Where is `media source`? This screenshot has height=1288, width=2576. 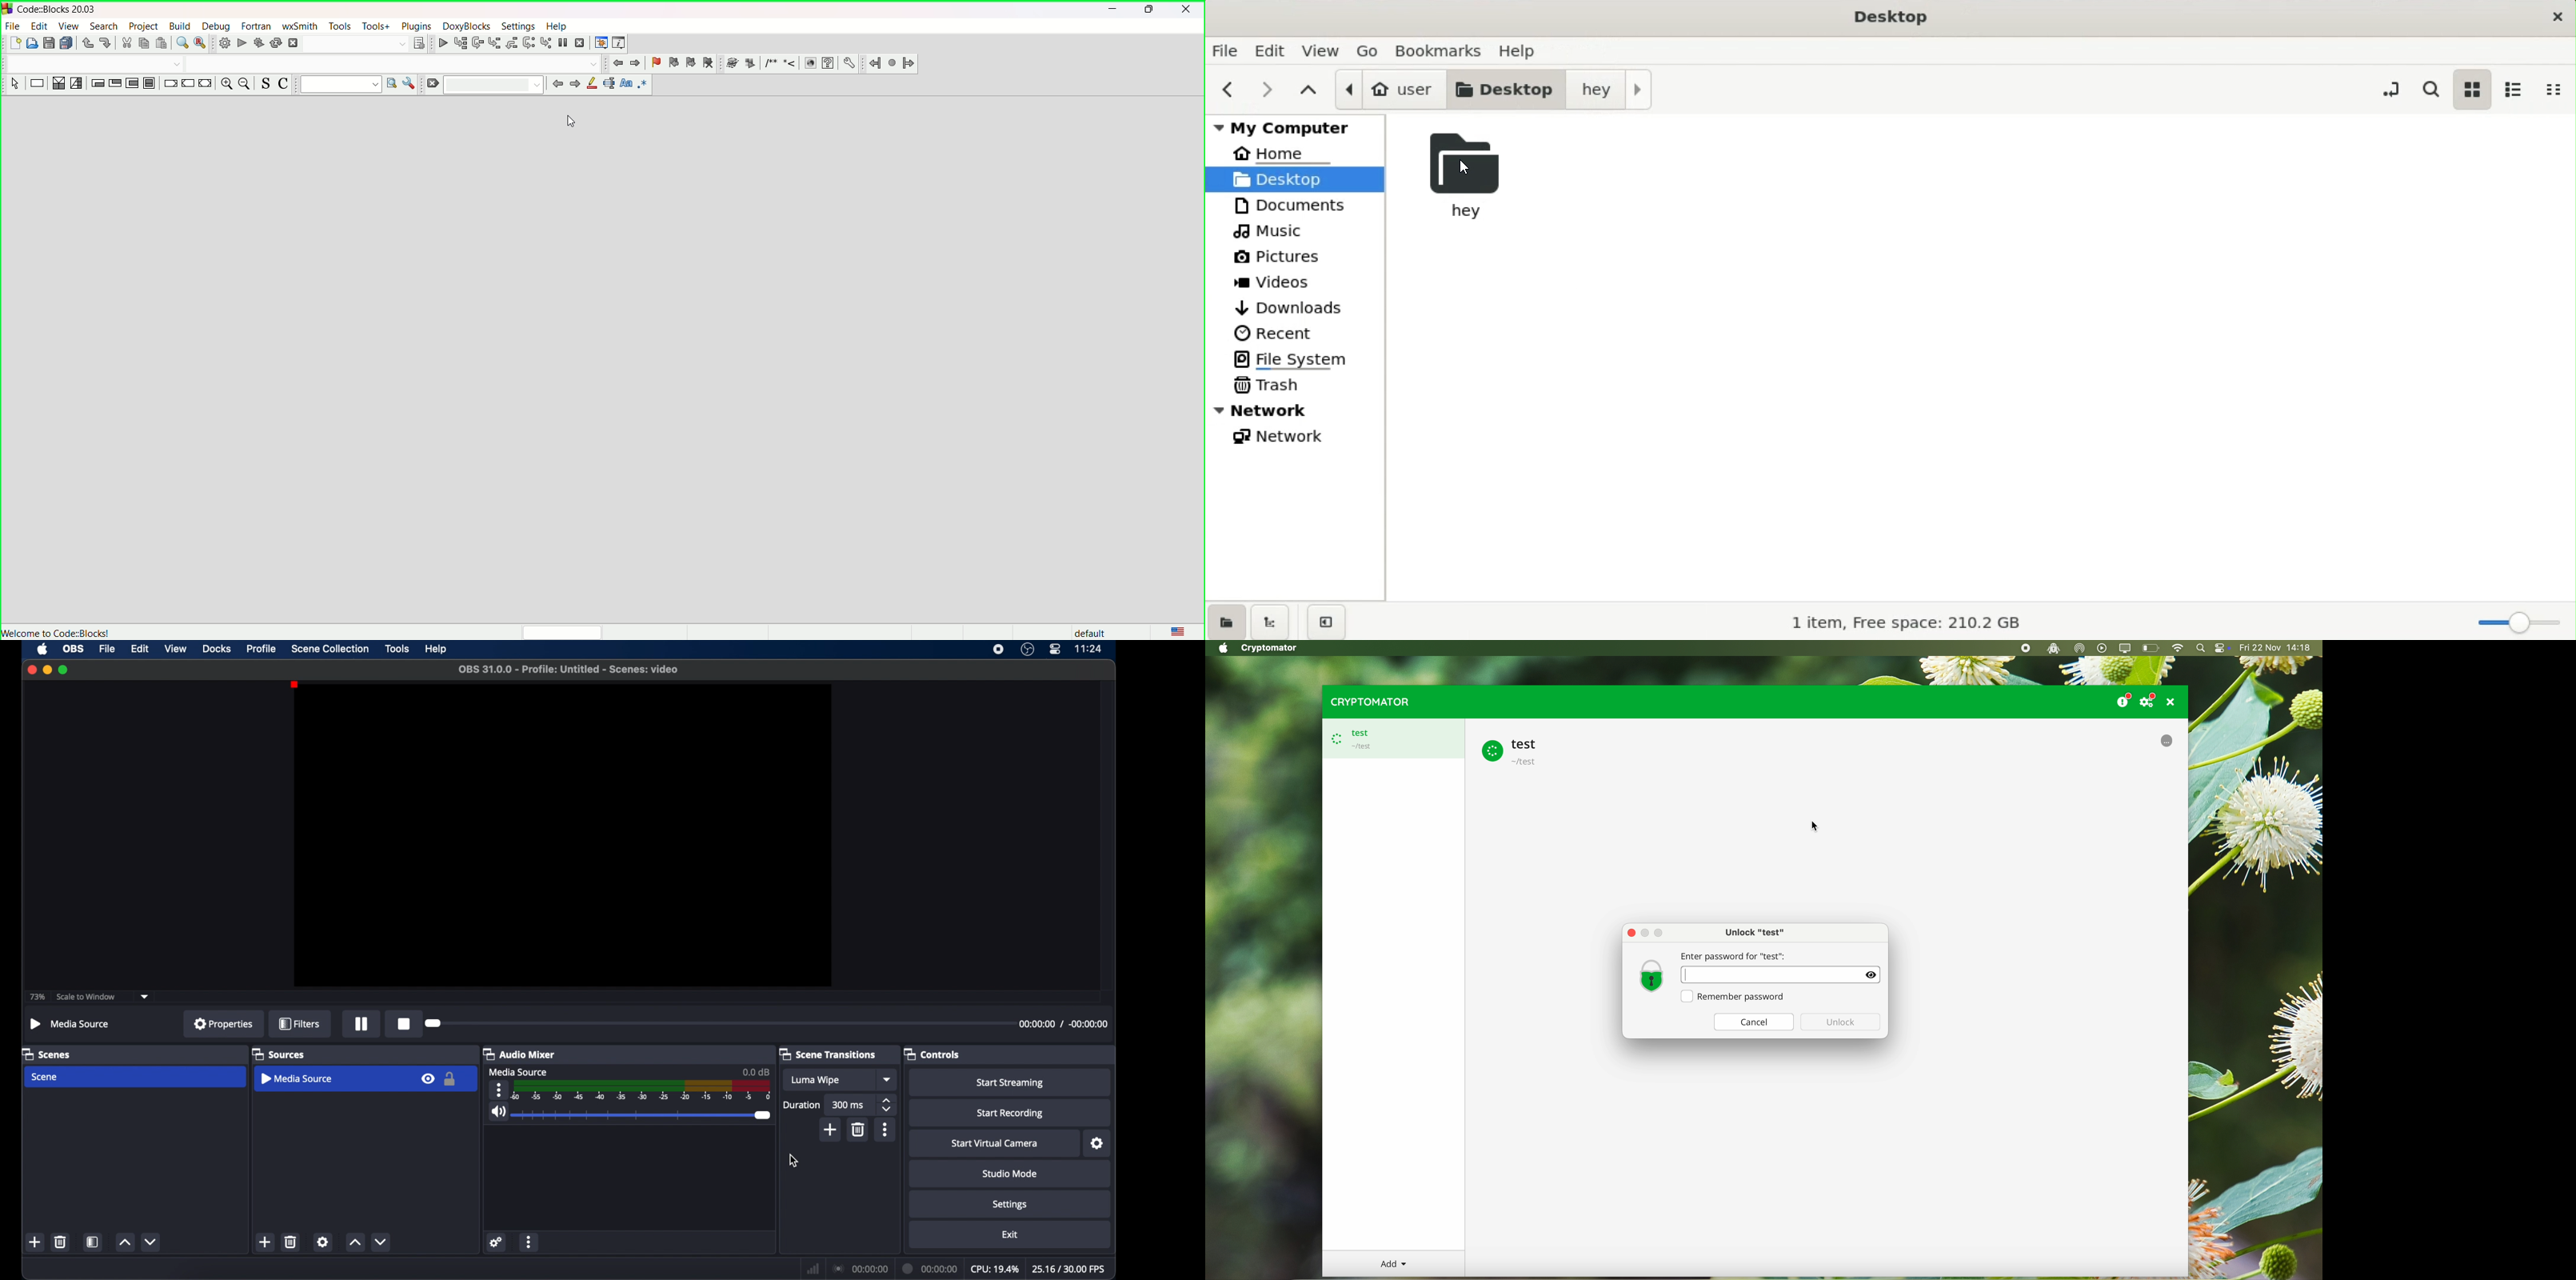
media source is located at coordinates (295, 1079).